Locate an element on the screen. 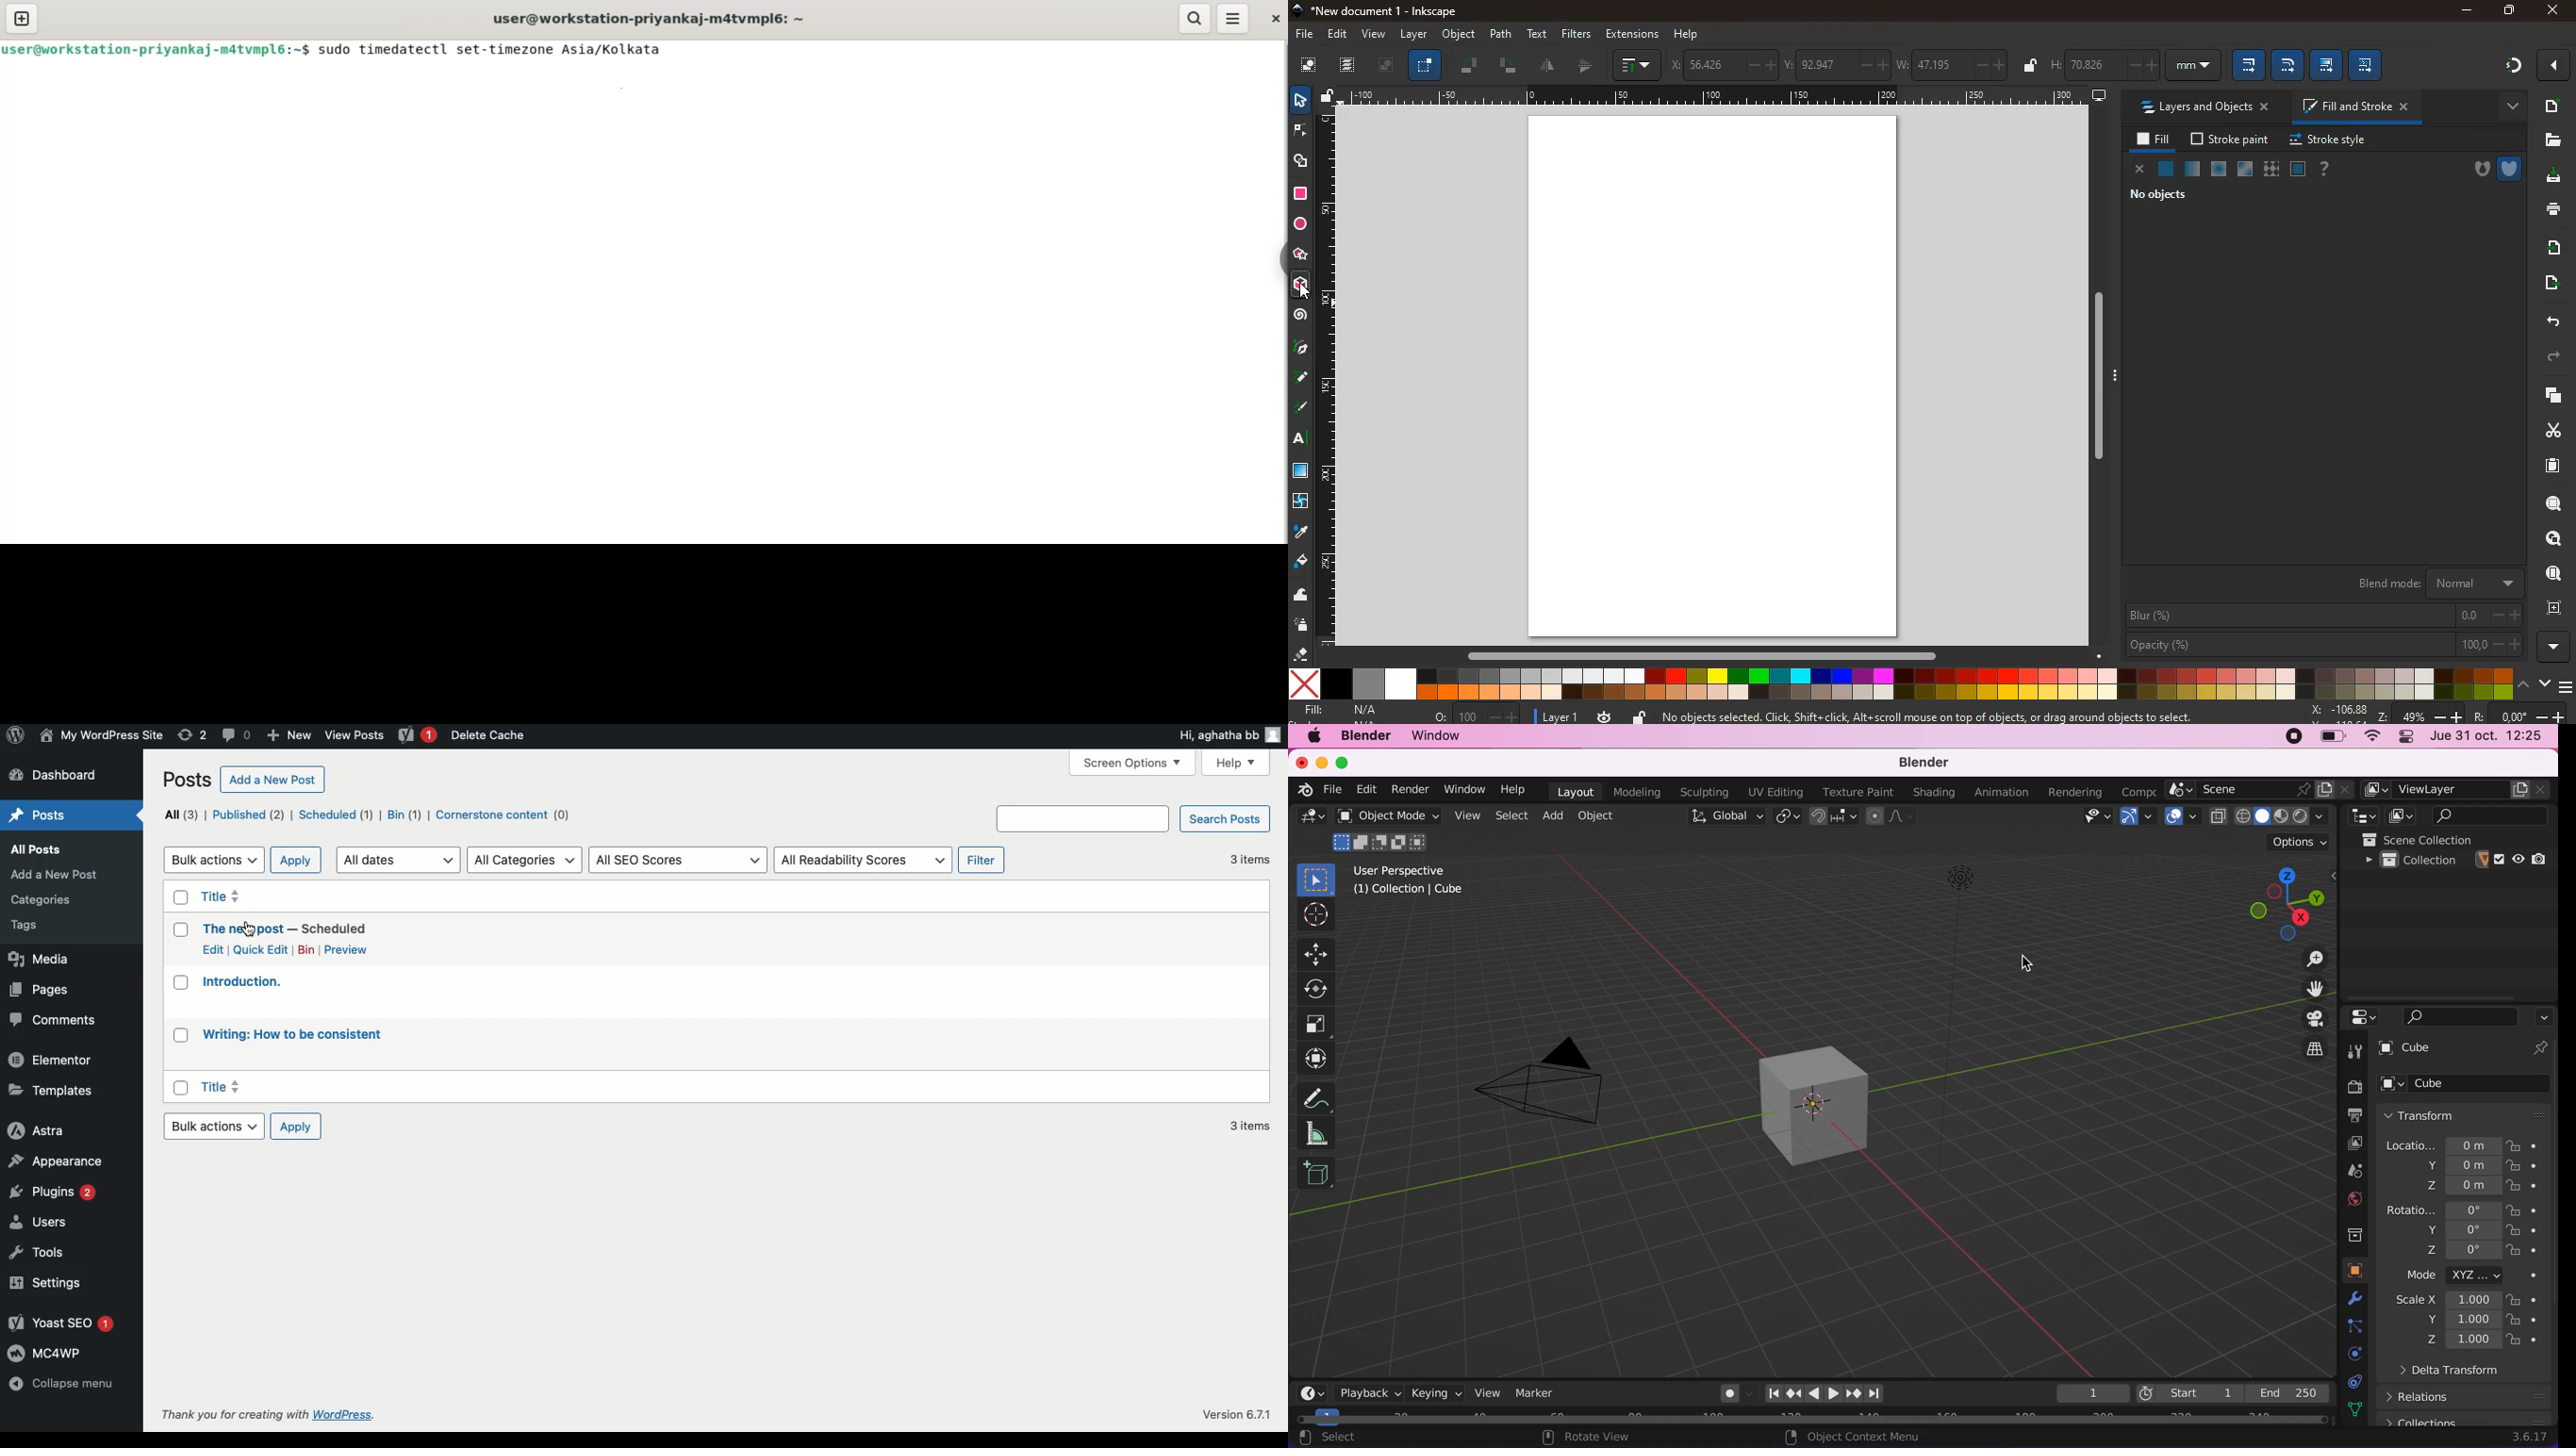  Yoast is located at coordinates (417, 736).